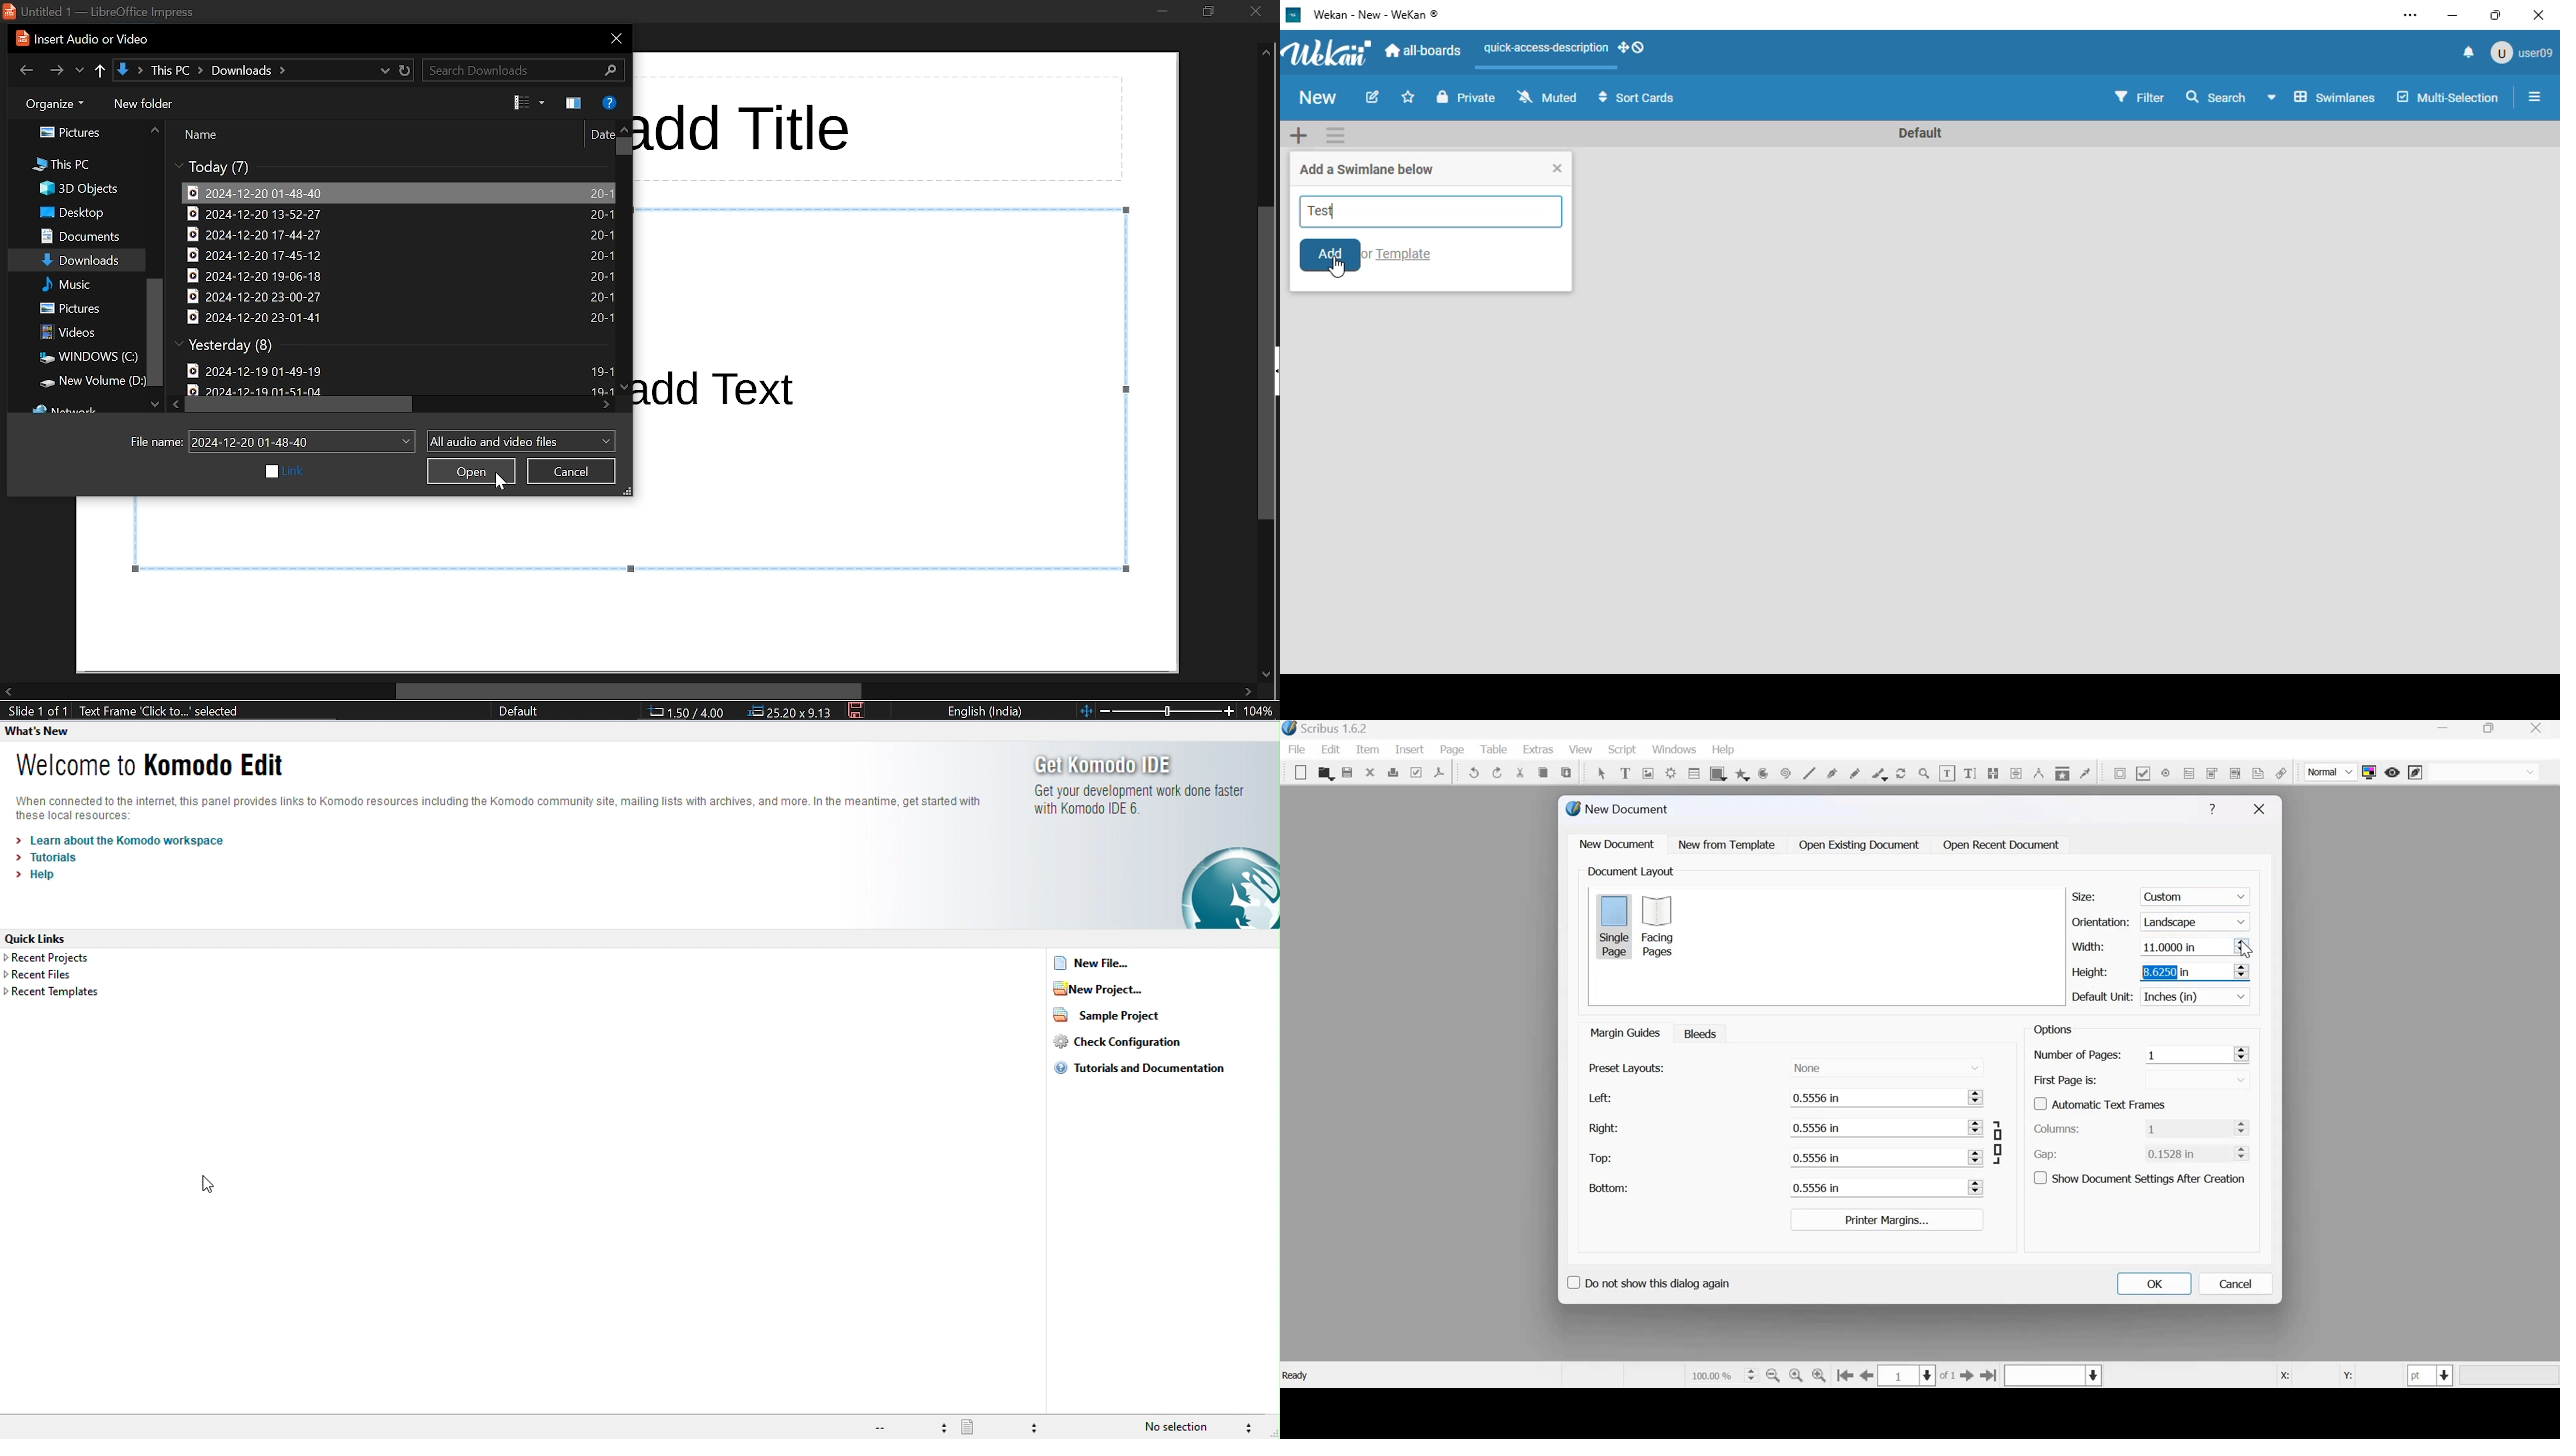 The width and height of the screenshot is (2576, 1456). Describe the element at coordinates (155, 333) in the screenshot. I see `vretical scrollbar` at that location.